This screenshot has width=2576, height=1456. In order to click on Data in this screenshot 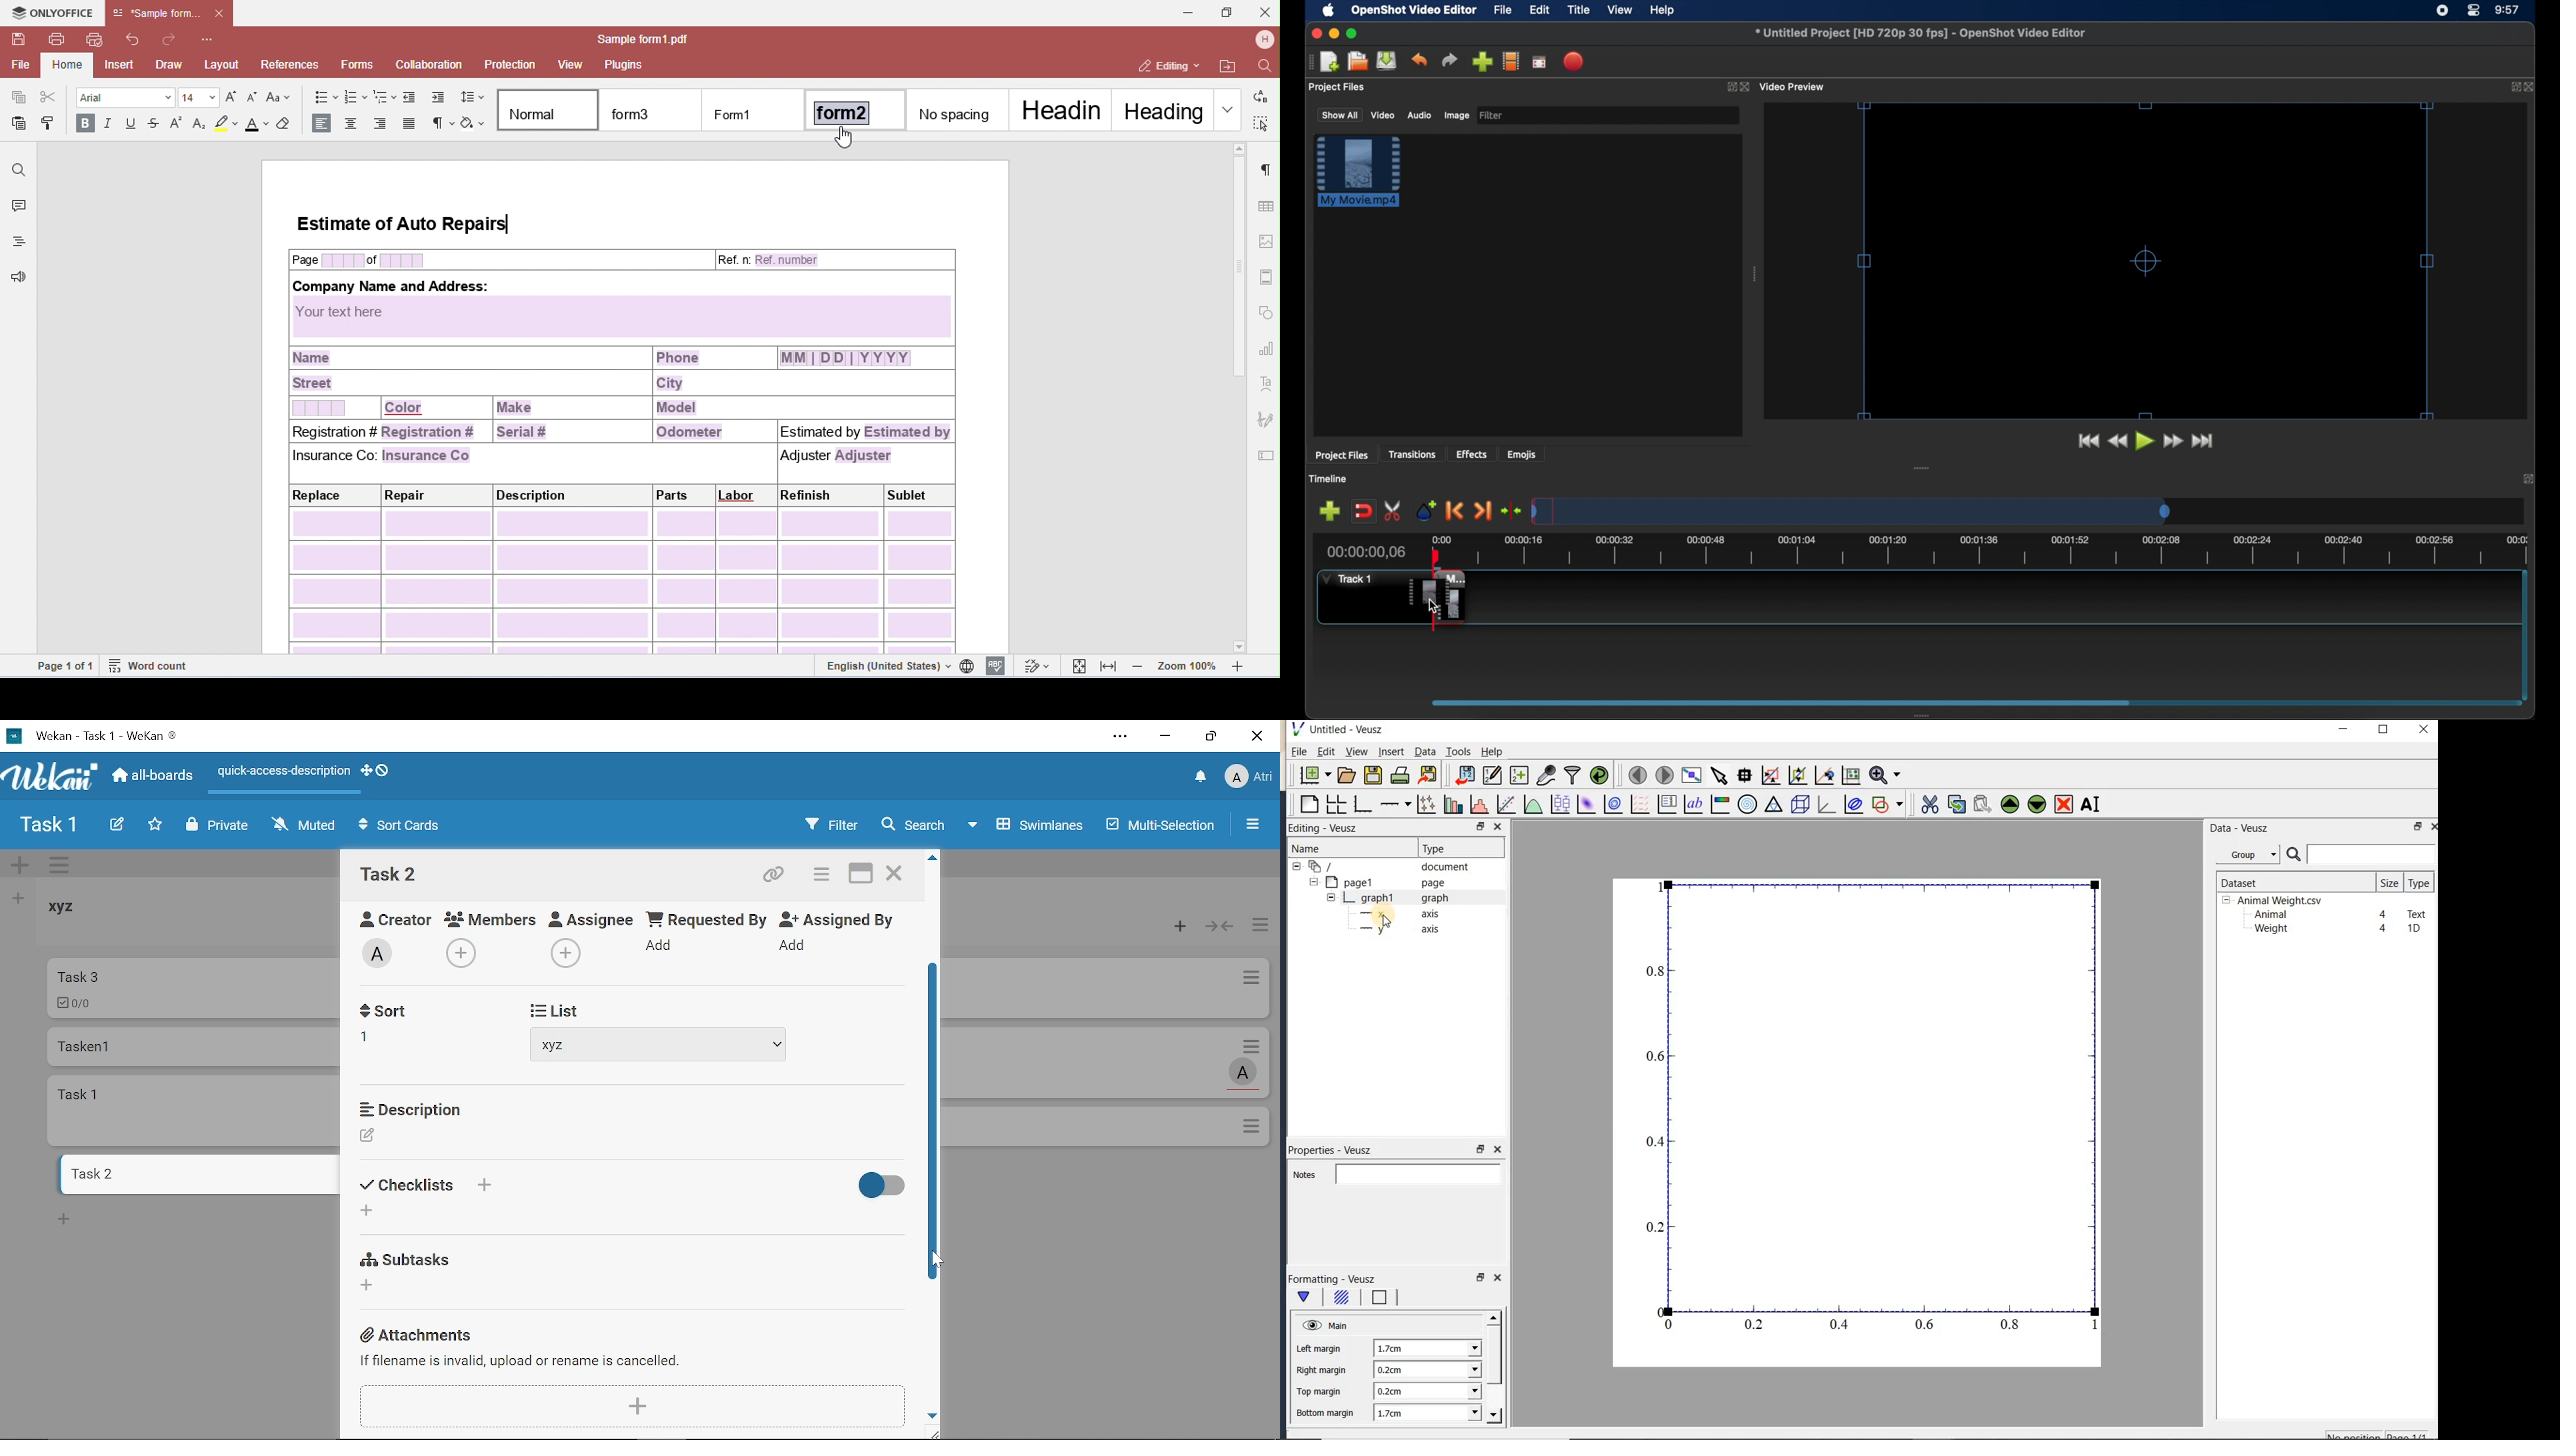, I will do `click(1425, 751)`.